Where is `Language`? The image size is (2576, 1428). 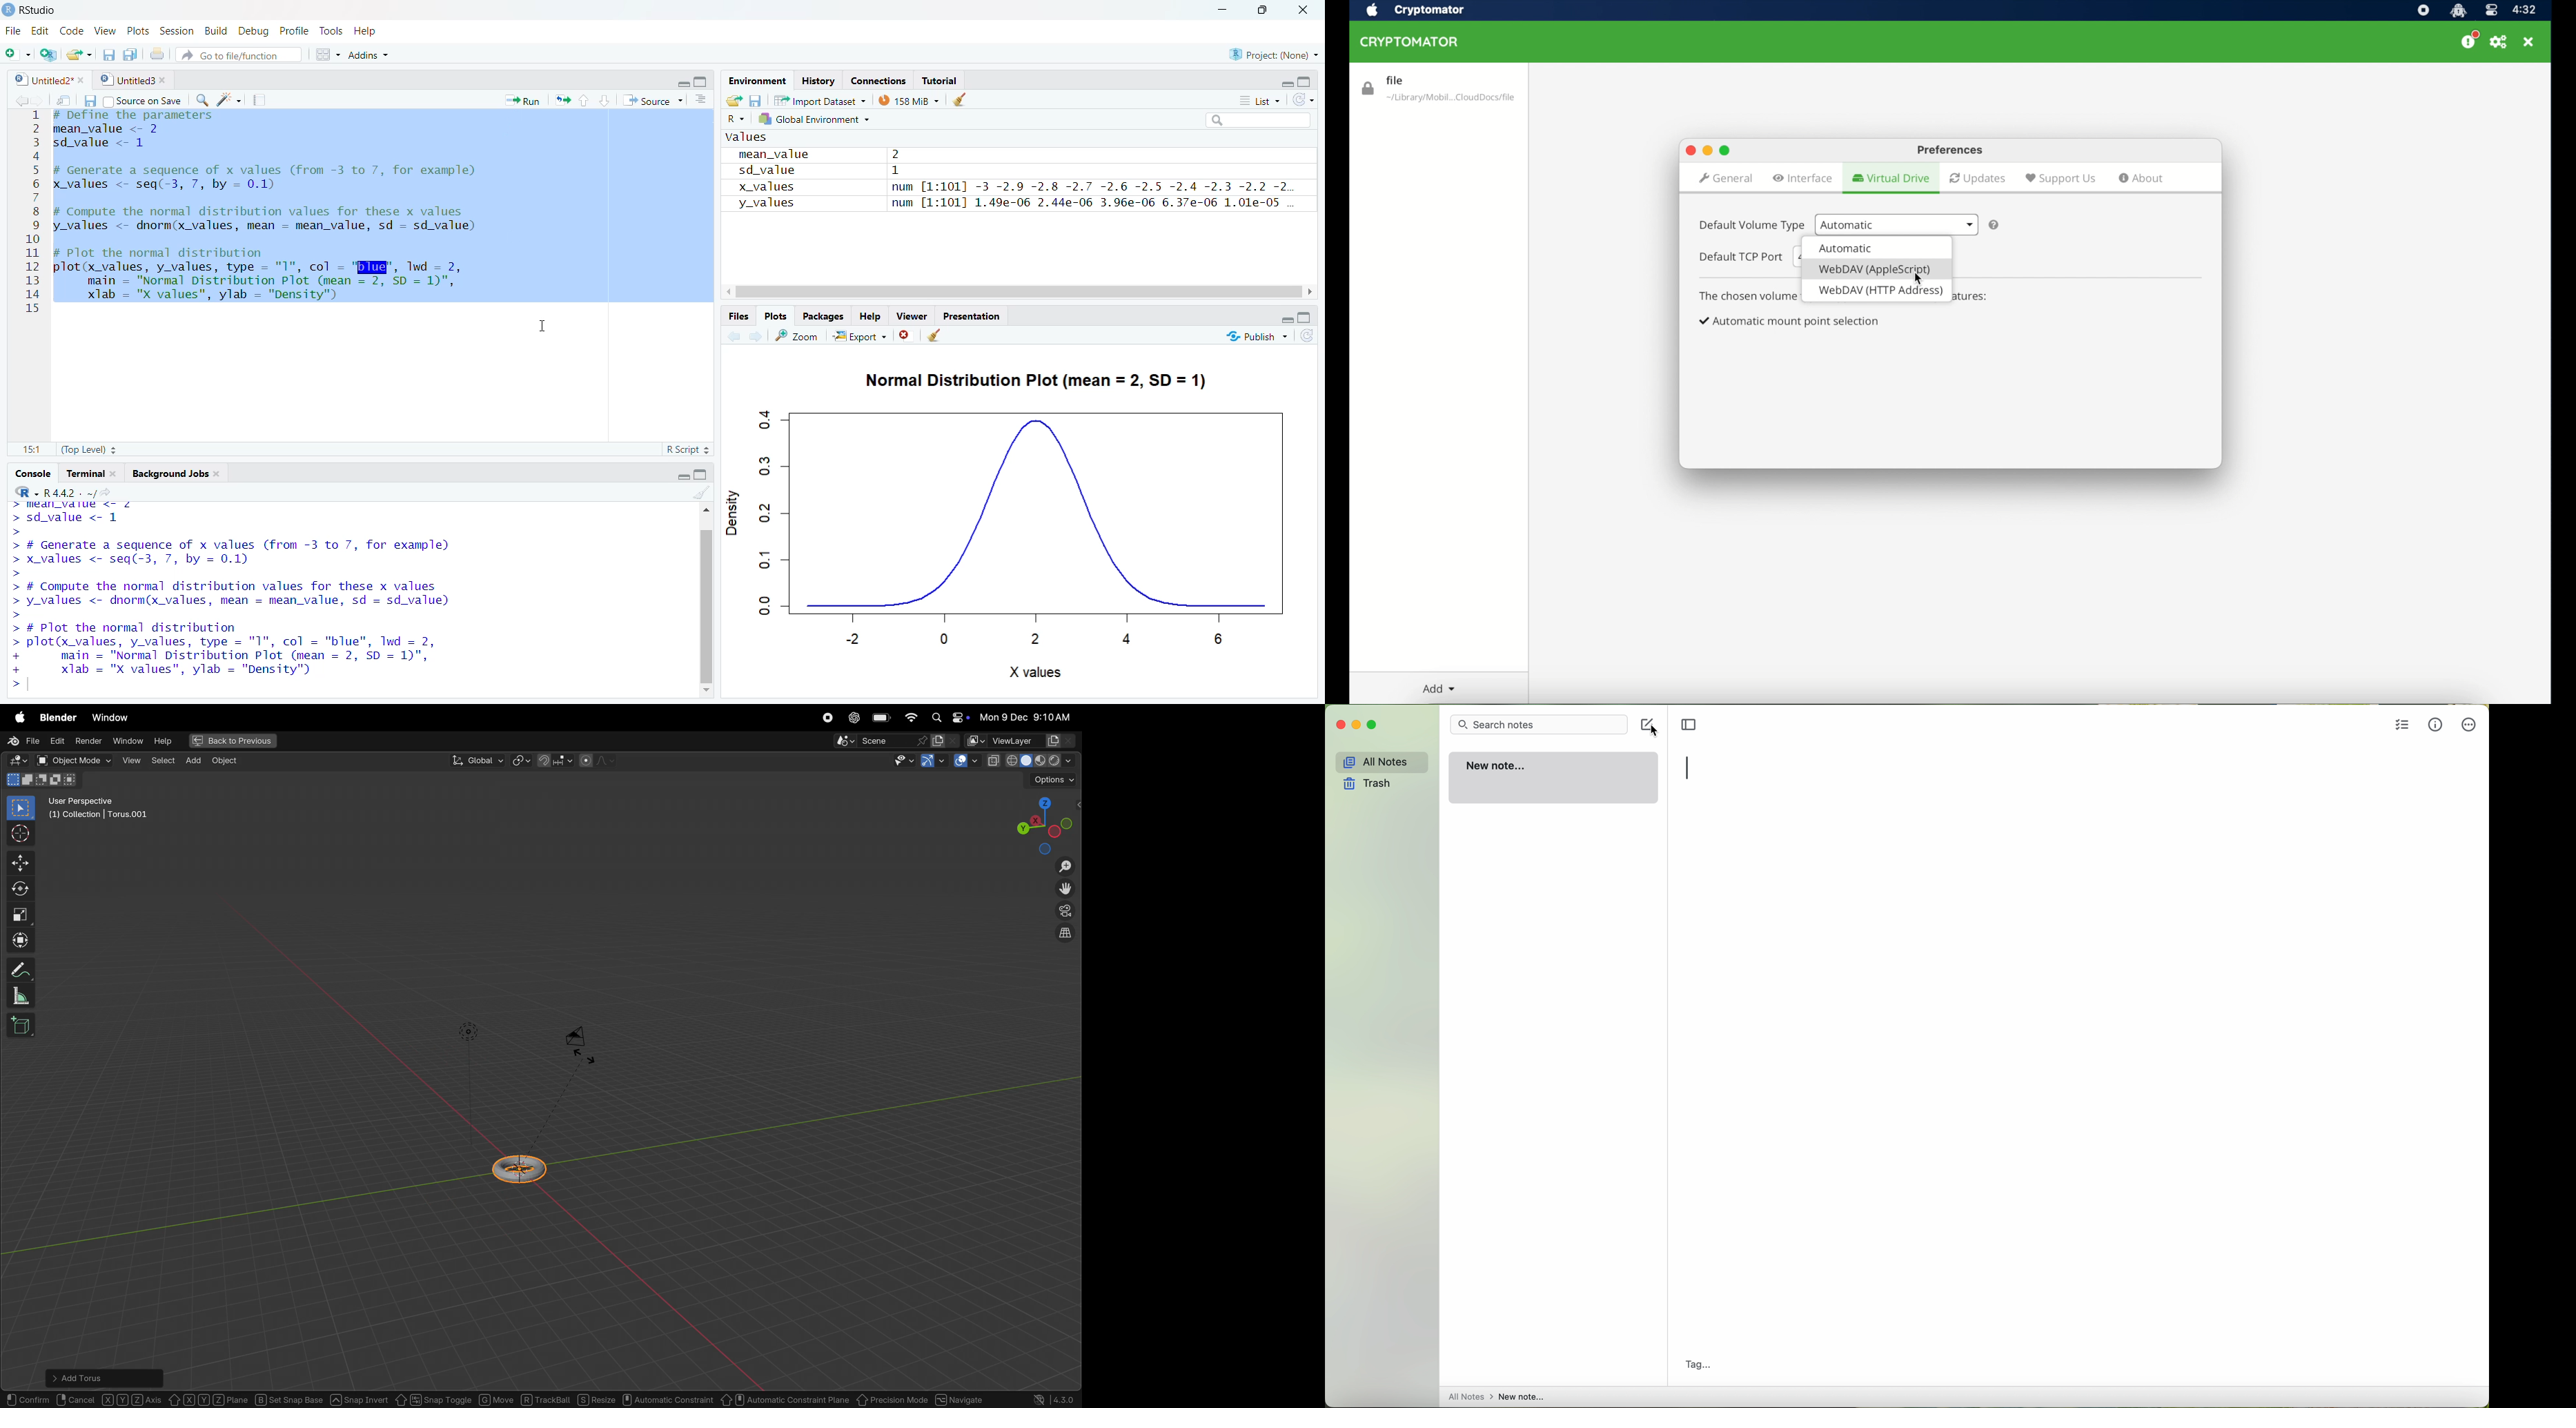
Language is located at coordinates (17, 492).